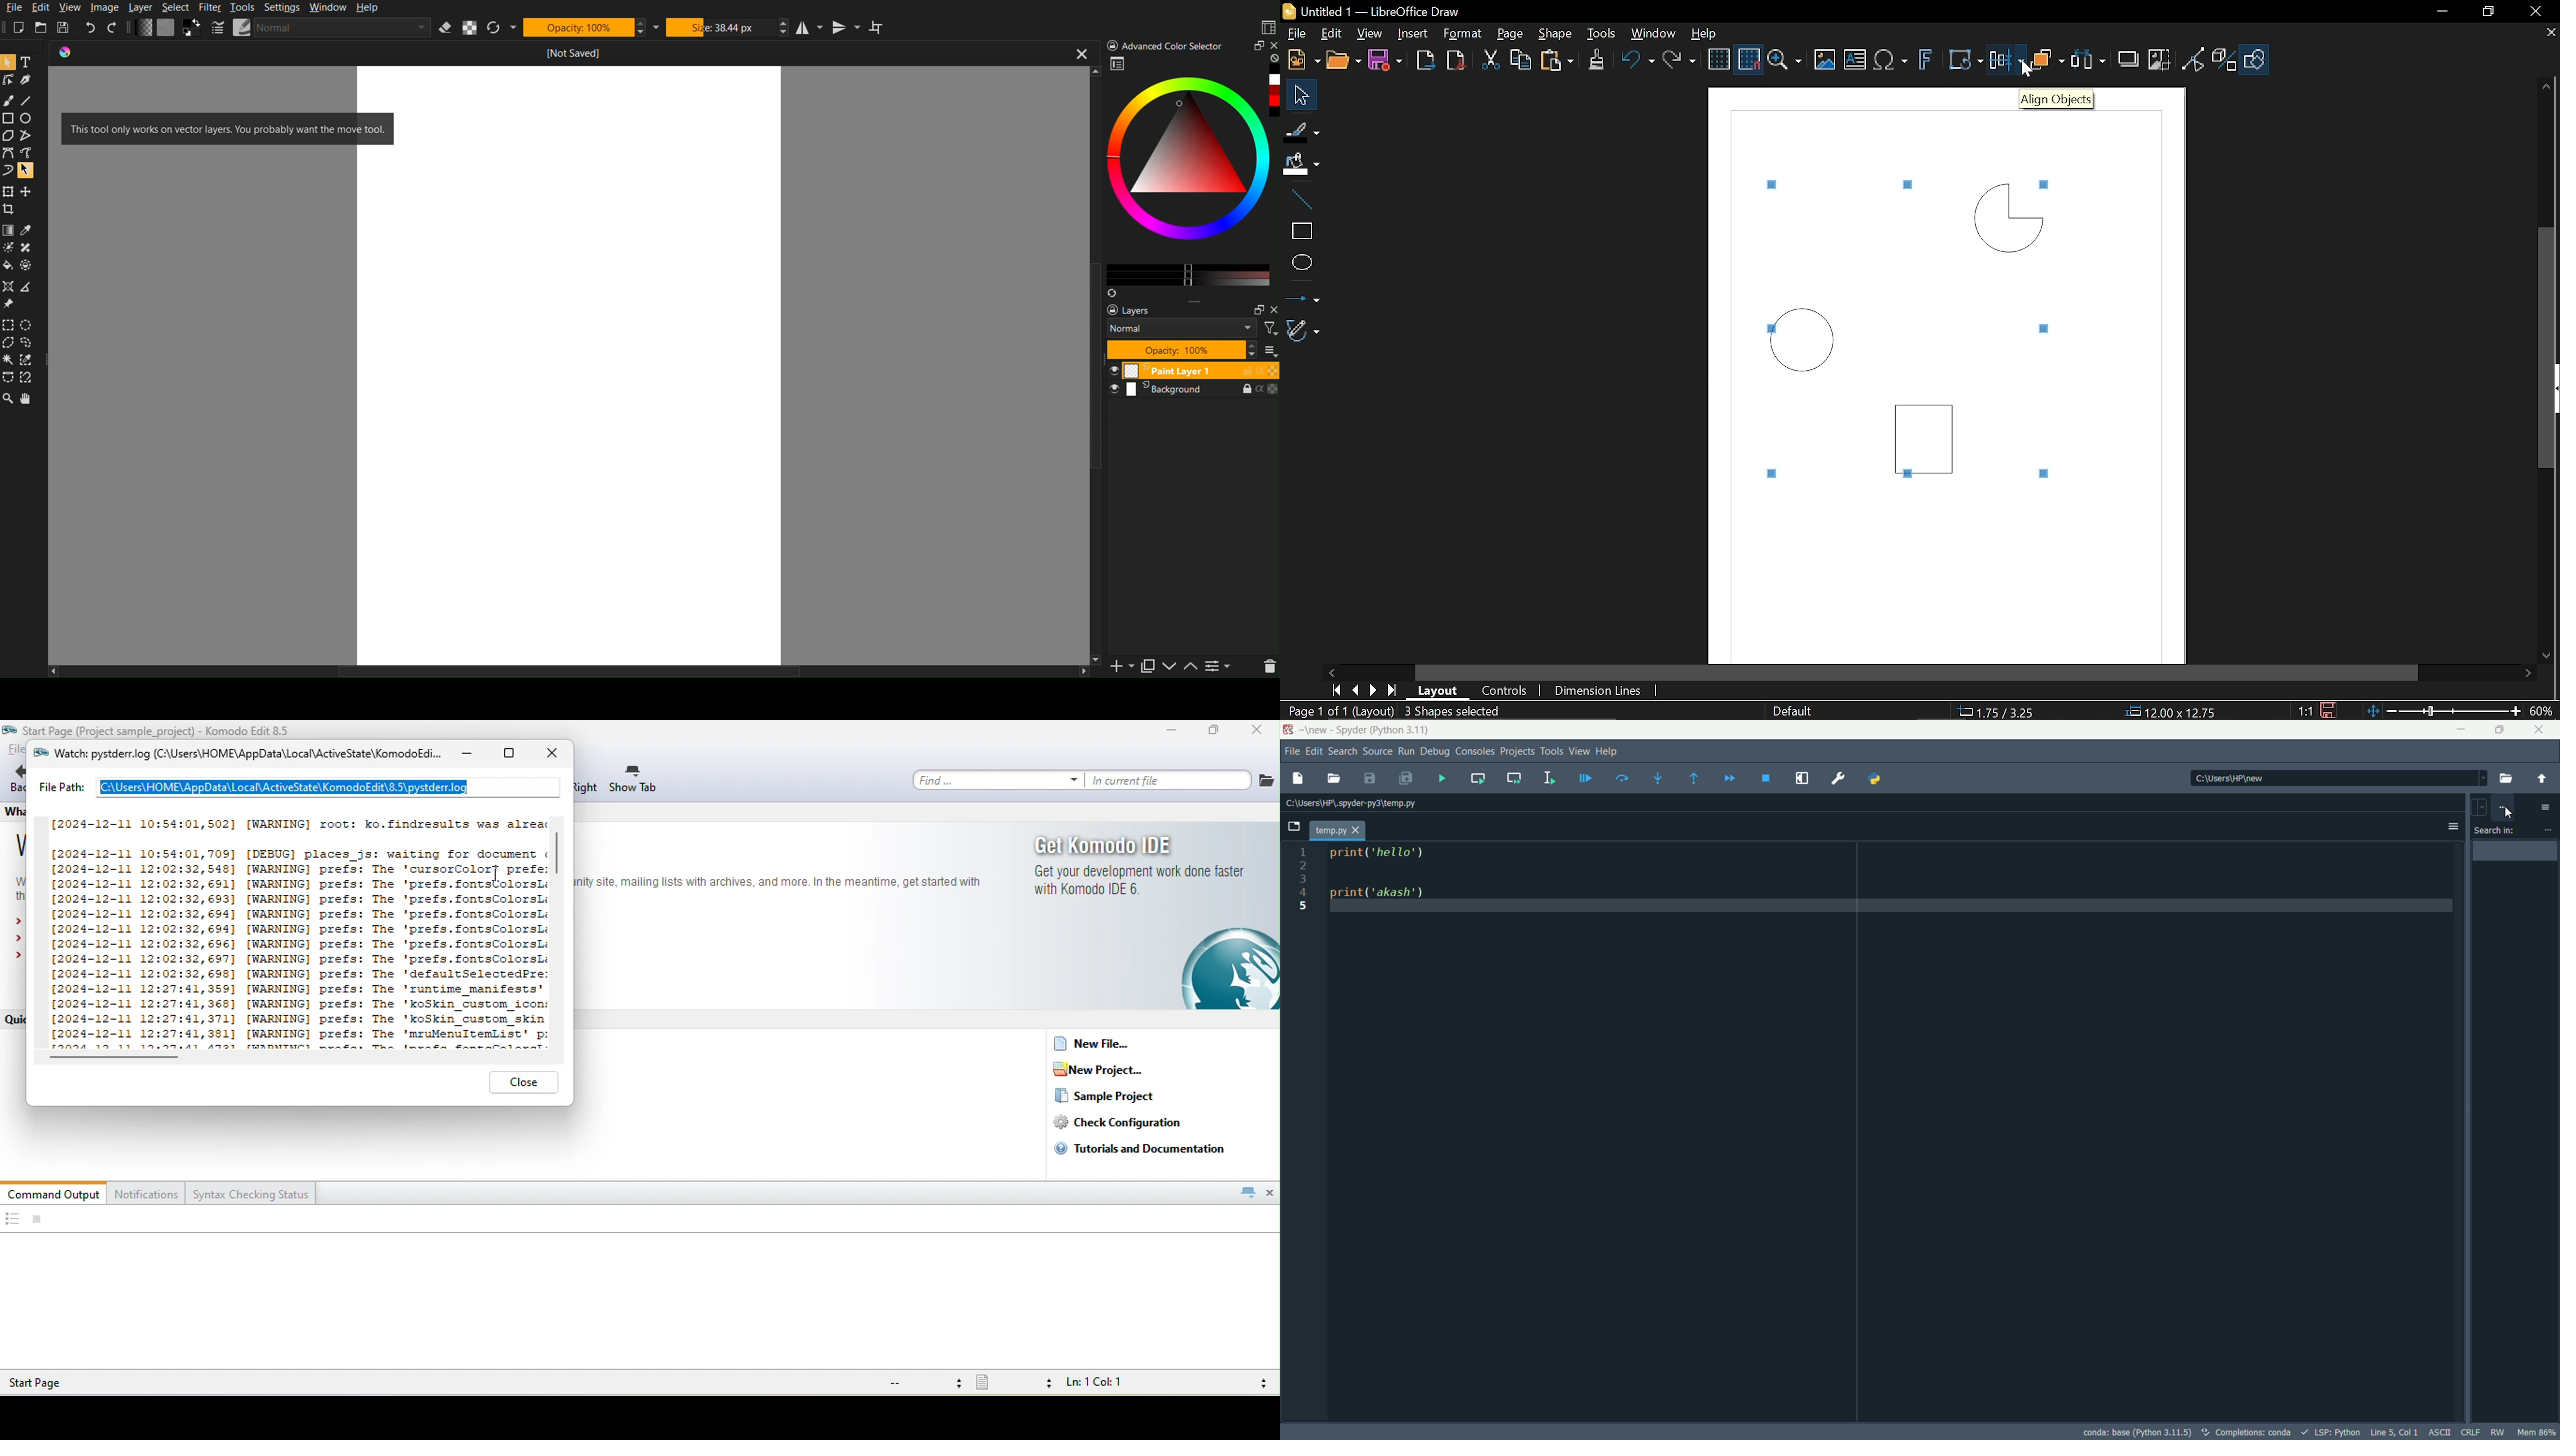 The height and width of the screenshot is (1456, 2576). I want to click on Maximize, so click(2497, 729).